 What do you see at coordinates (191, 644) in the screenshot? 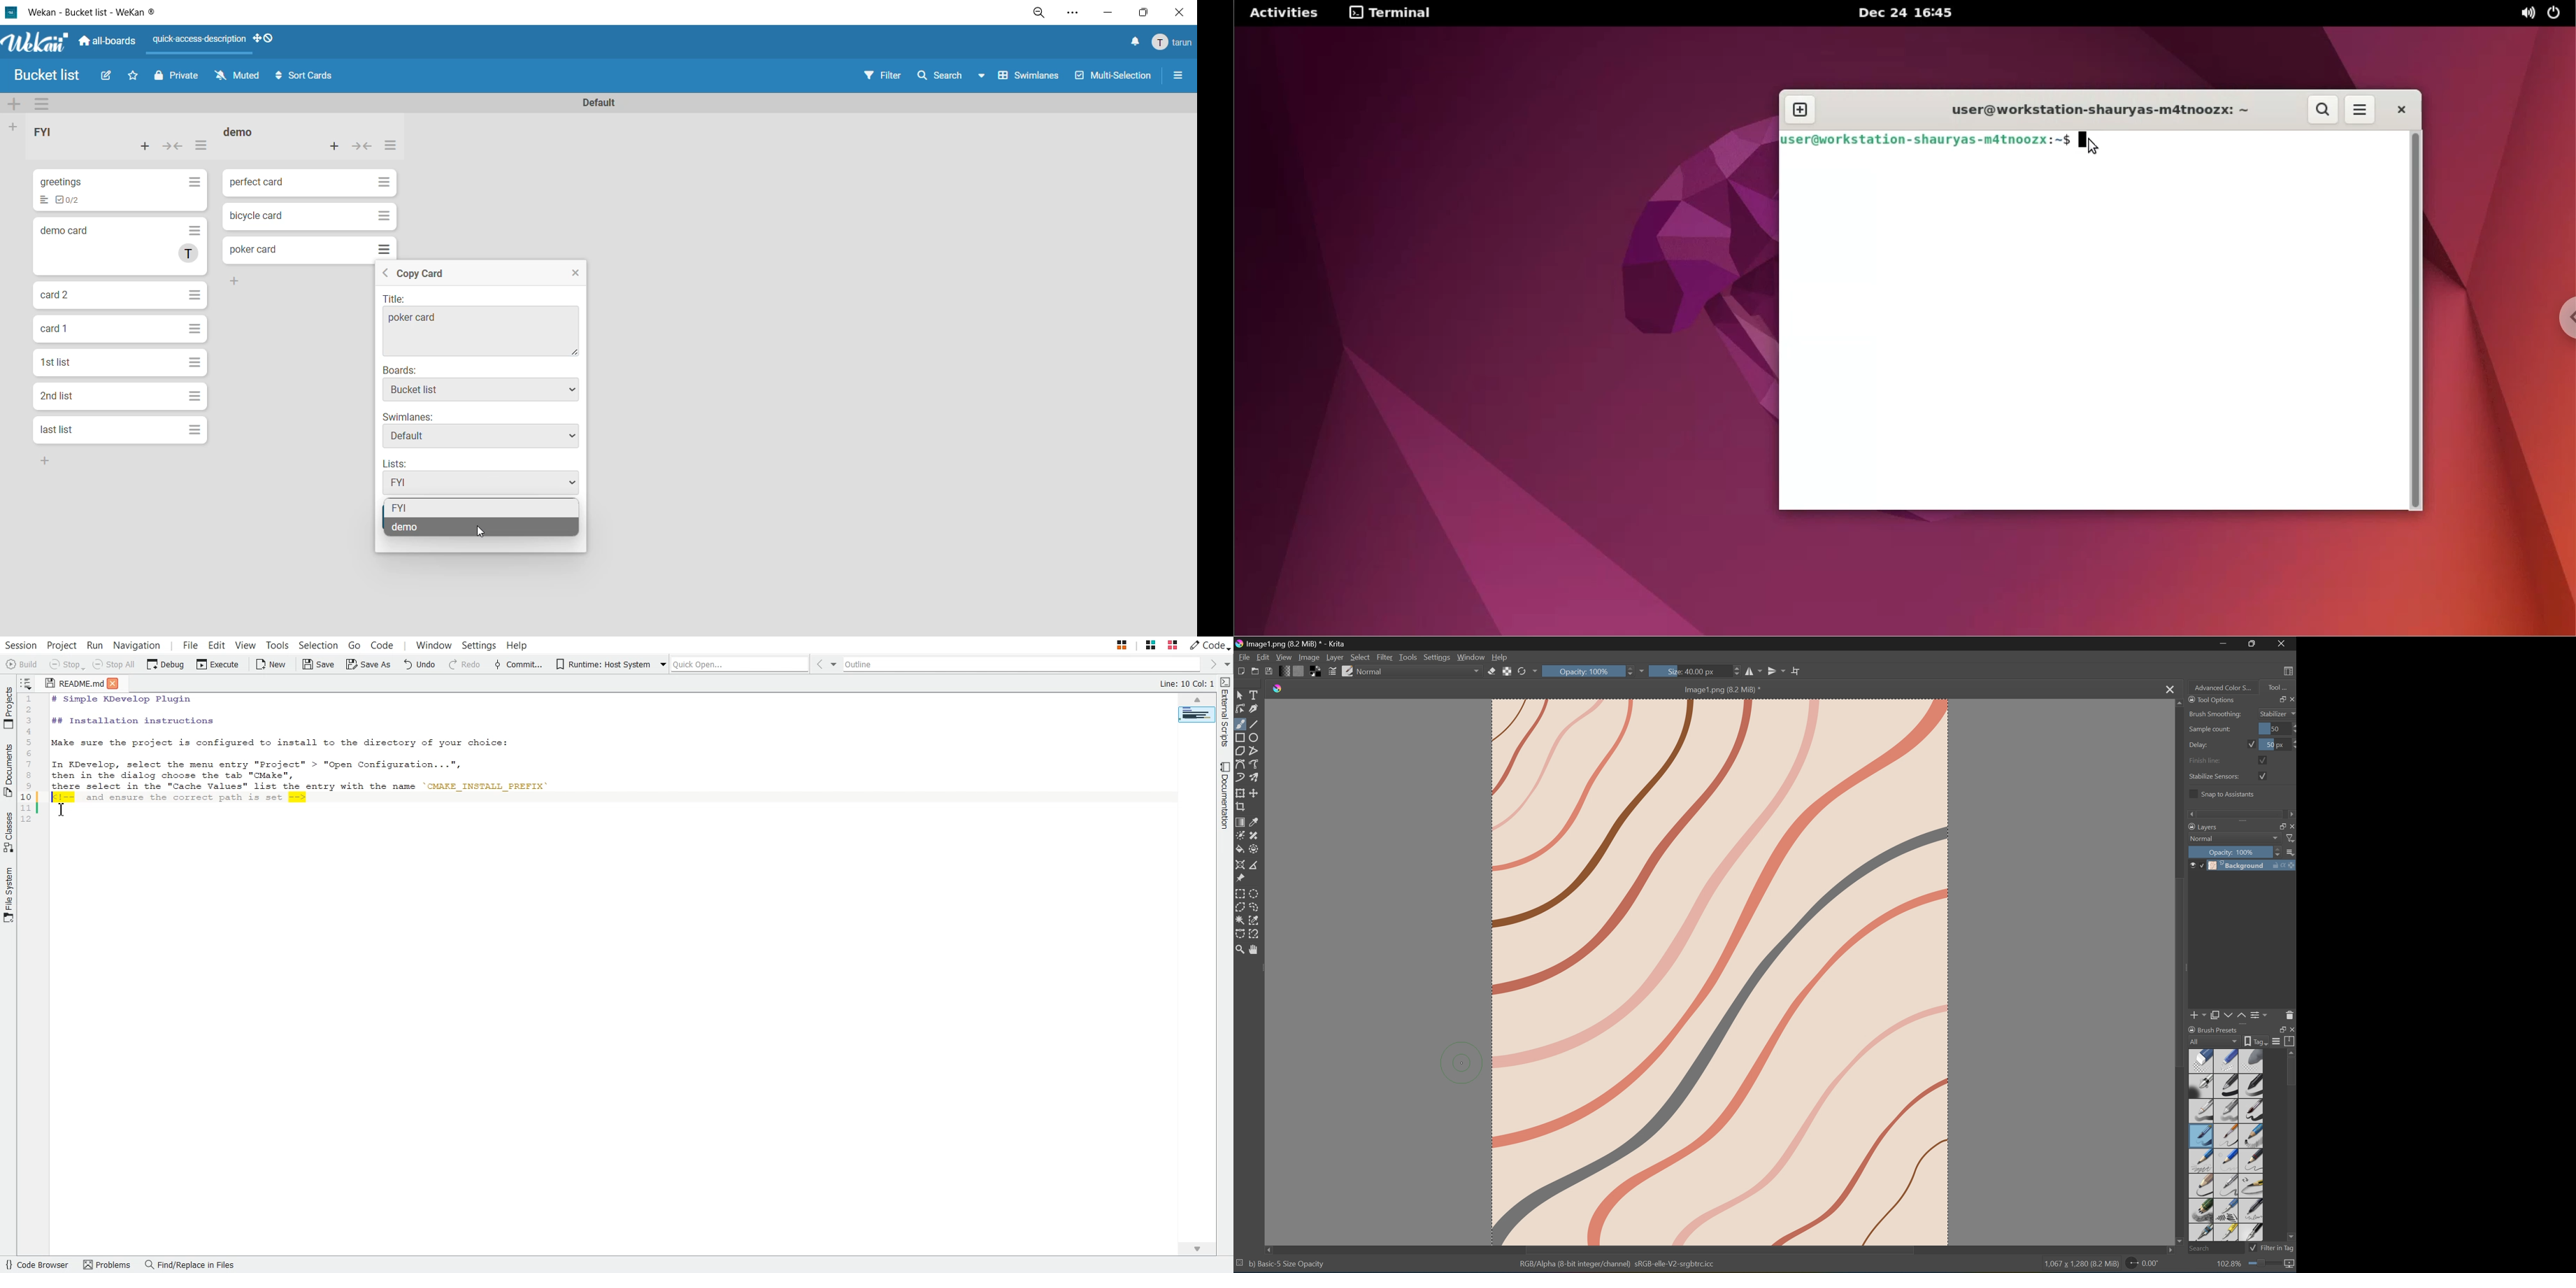
I see `File` at bounding box center [191, 644].